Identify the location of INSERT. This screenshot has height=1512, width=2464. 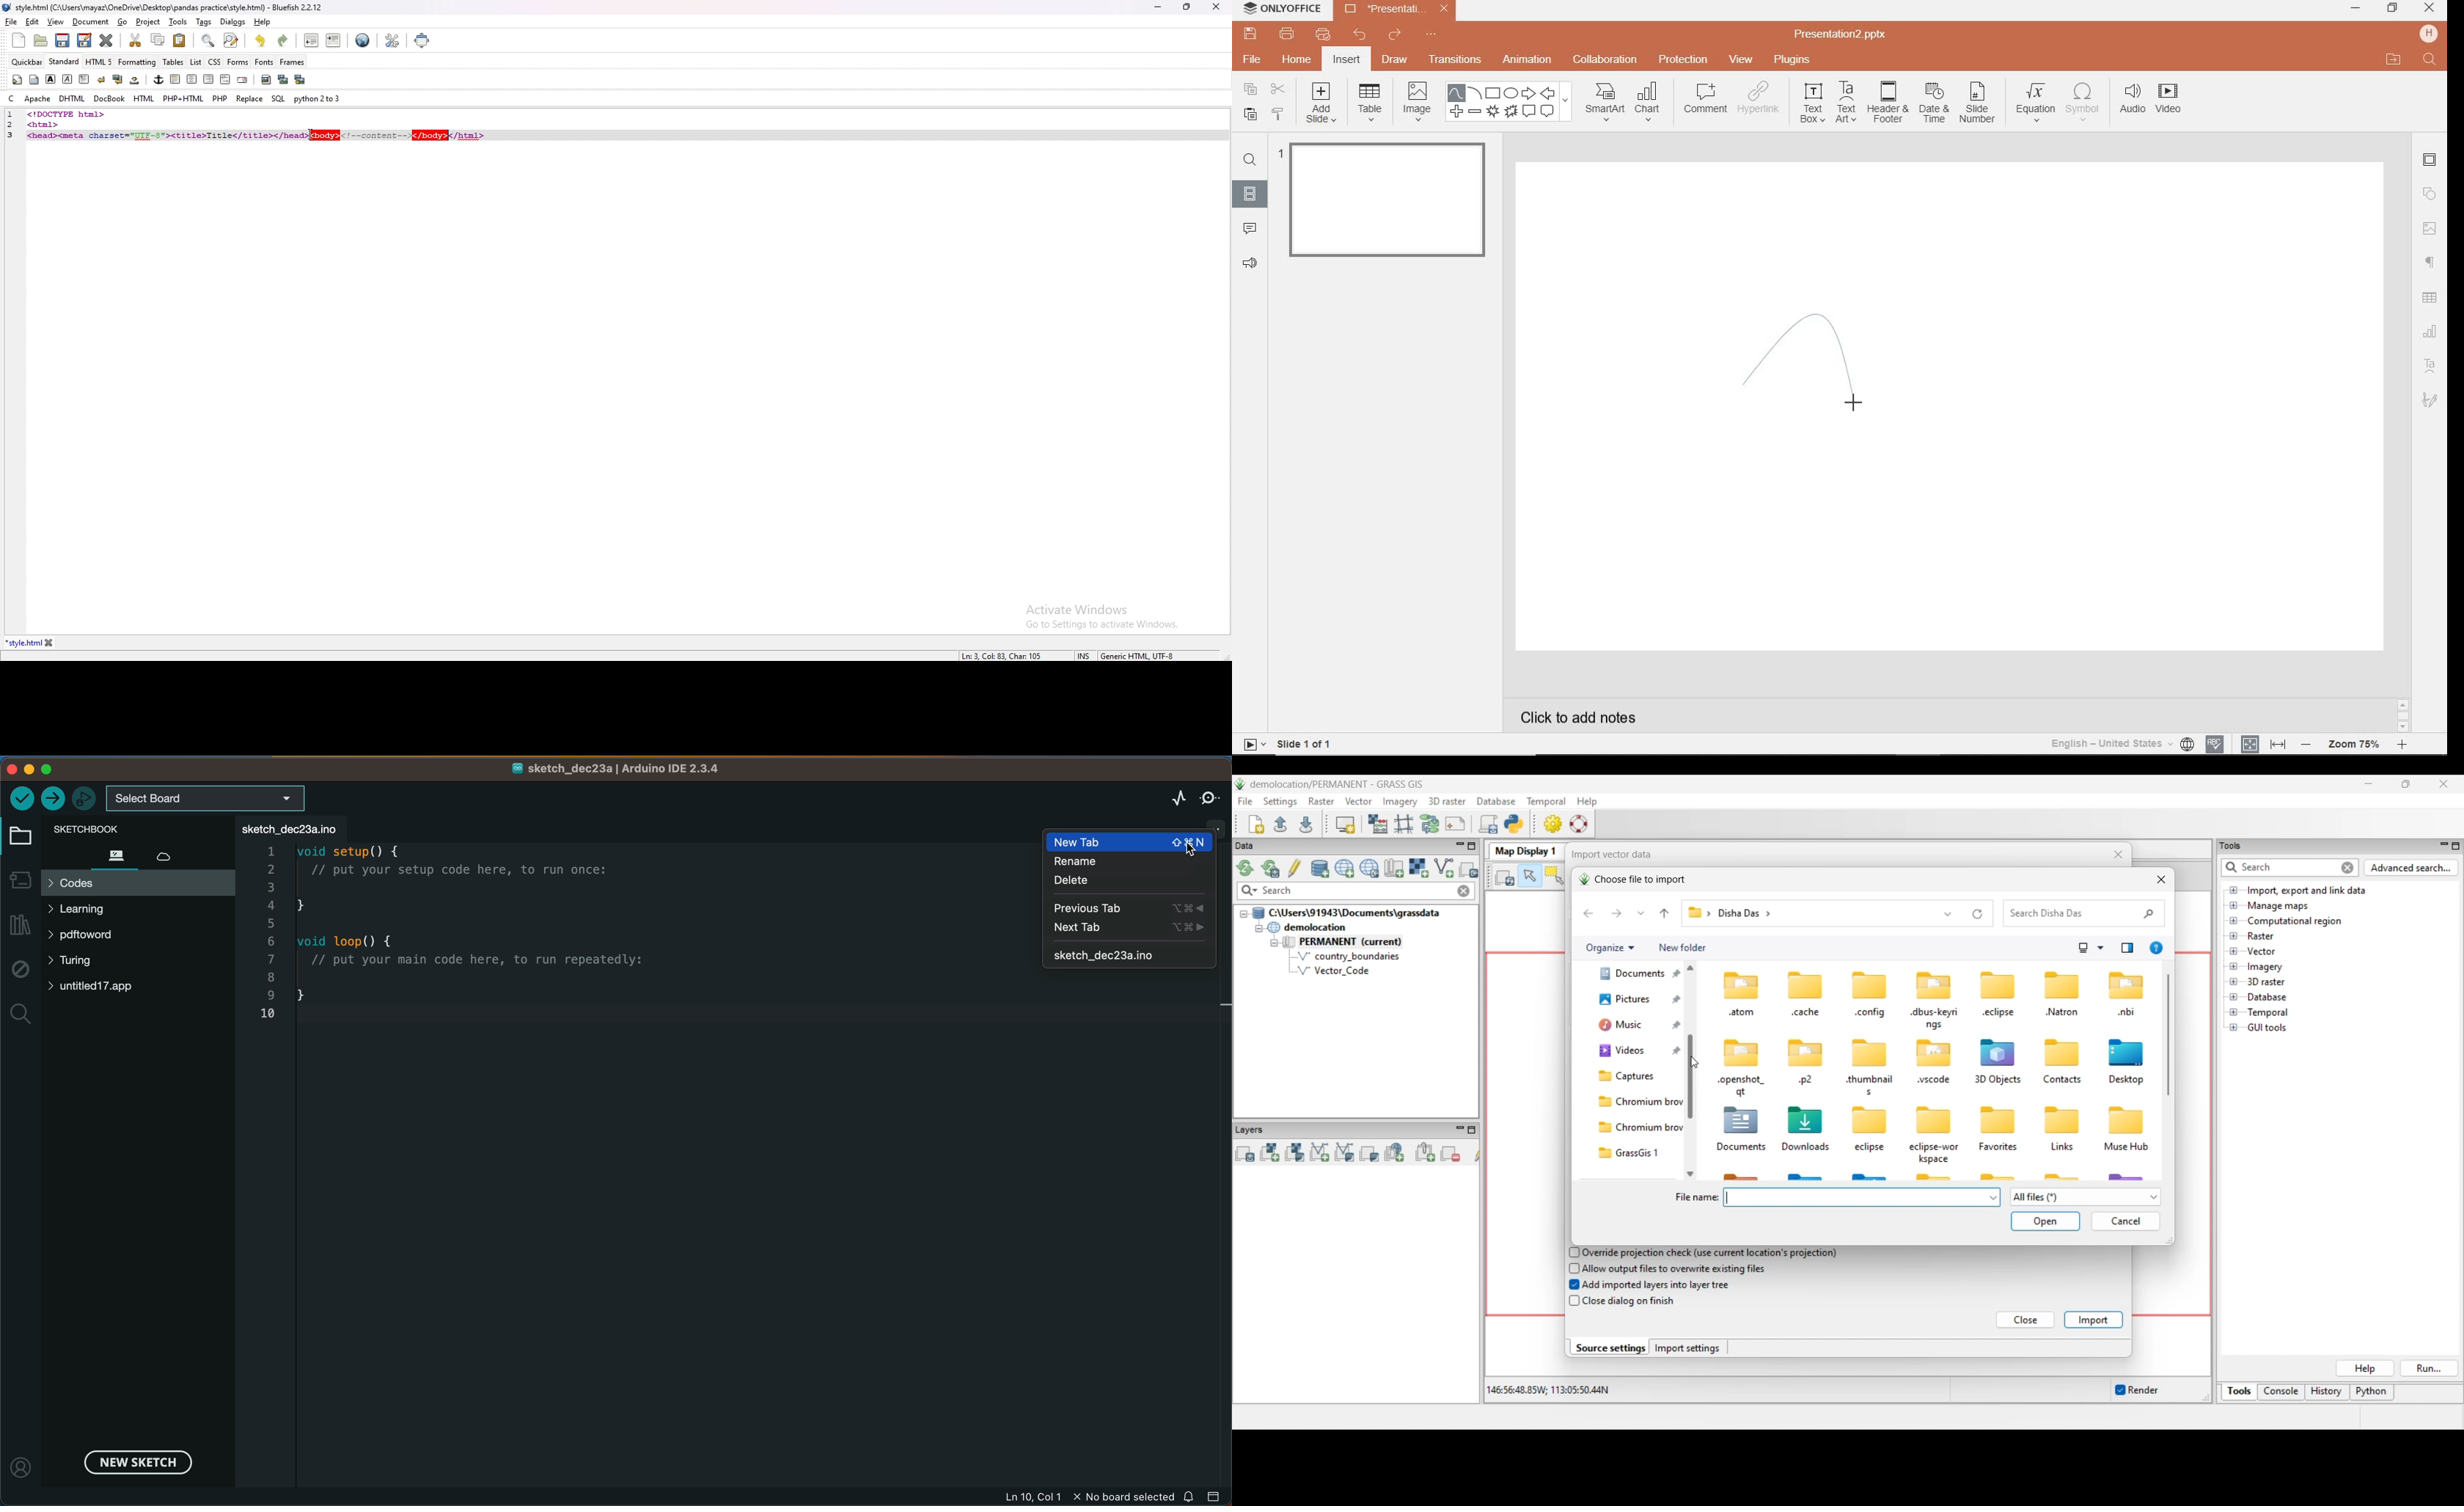
(1347, 60).